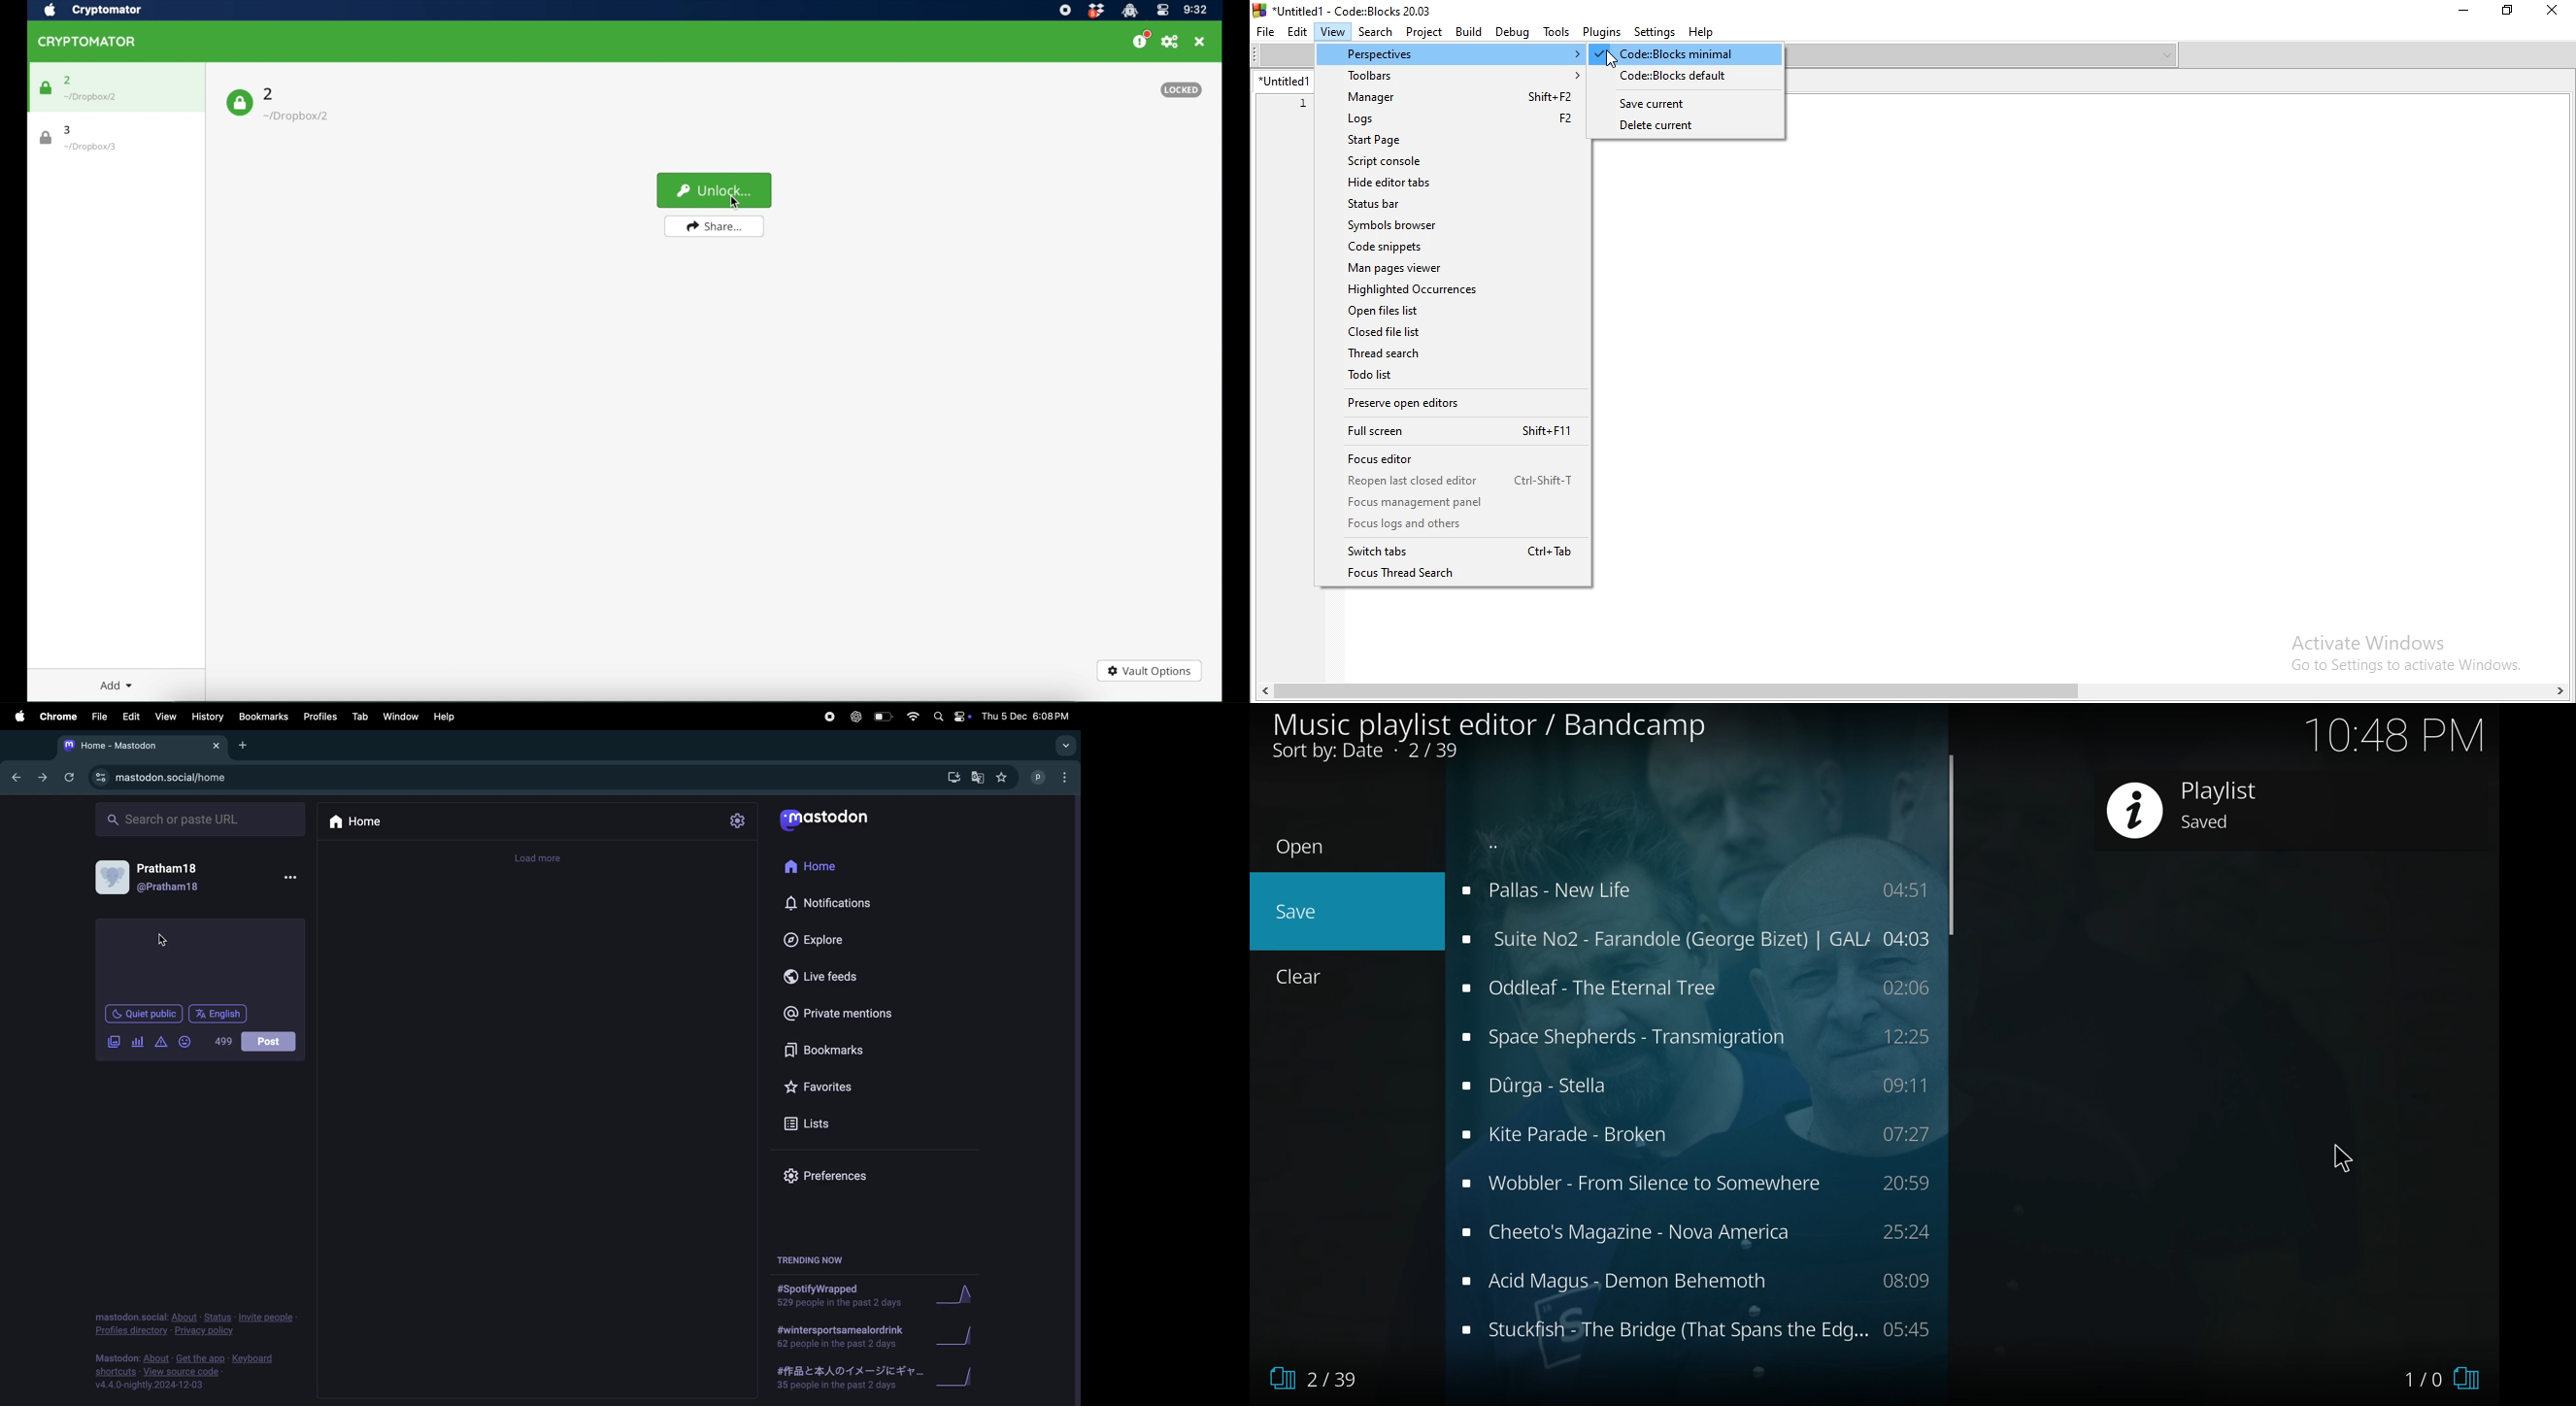 The image size is (2576, 1428). I want to click on codeblocks default, so click(1689, 79).